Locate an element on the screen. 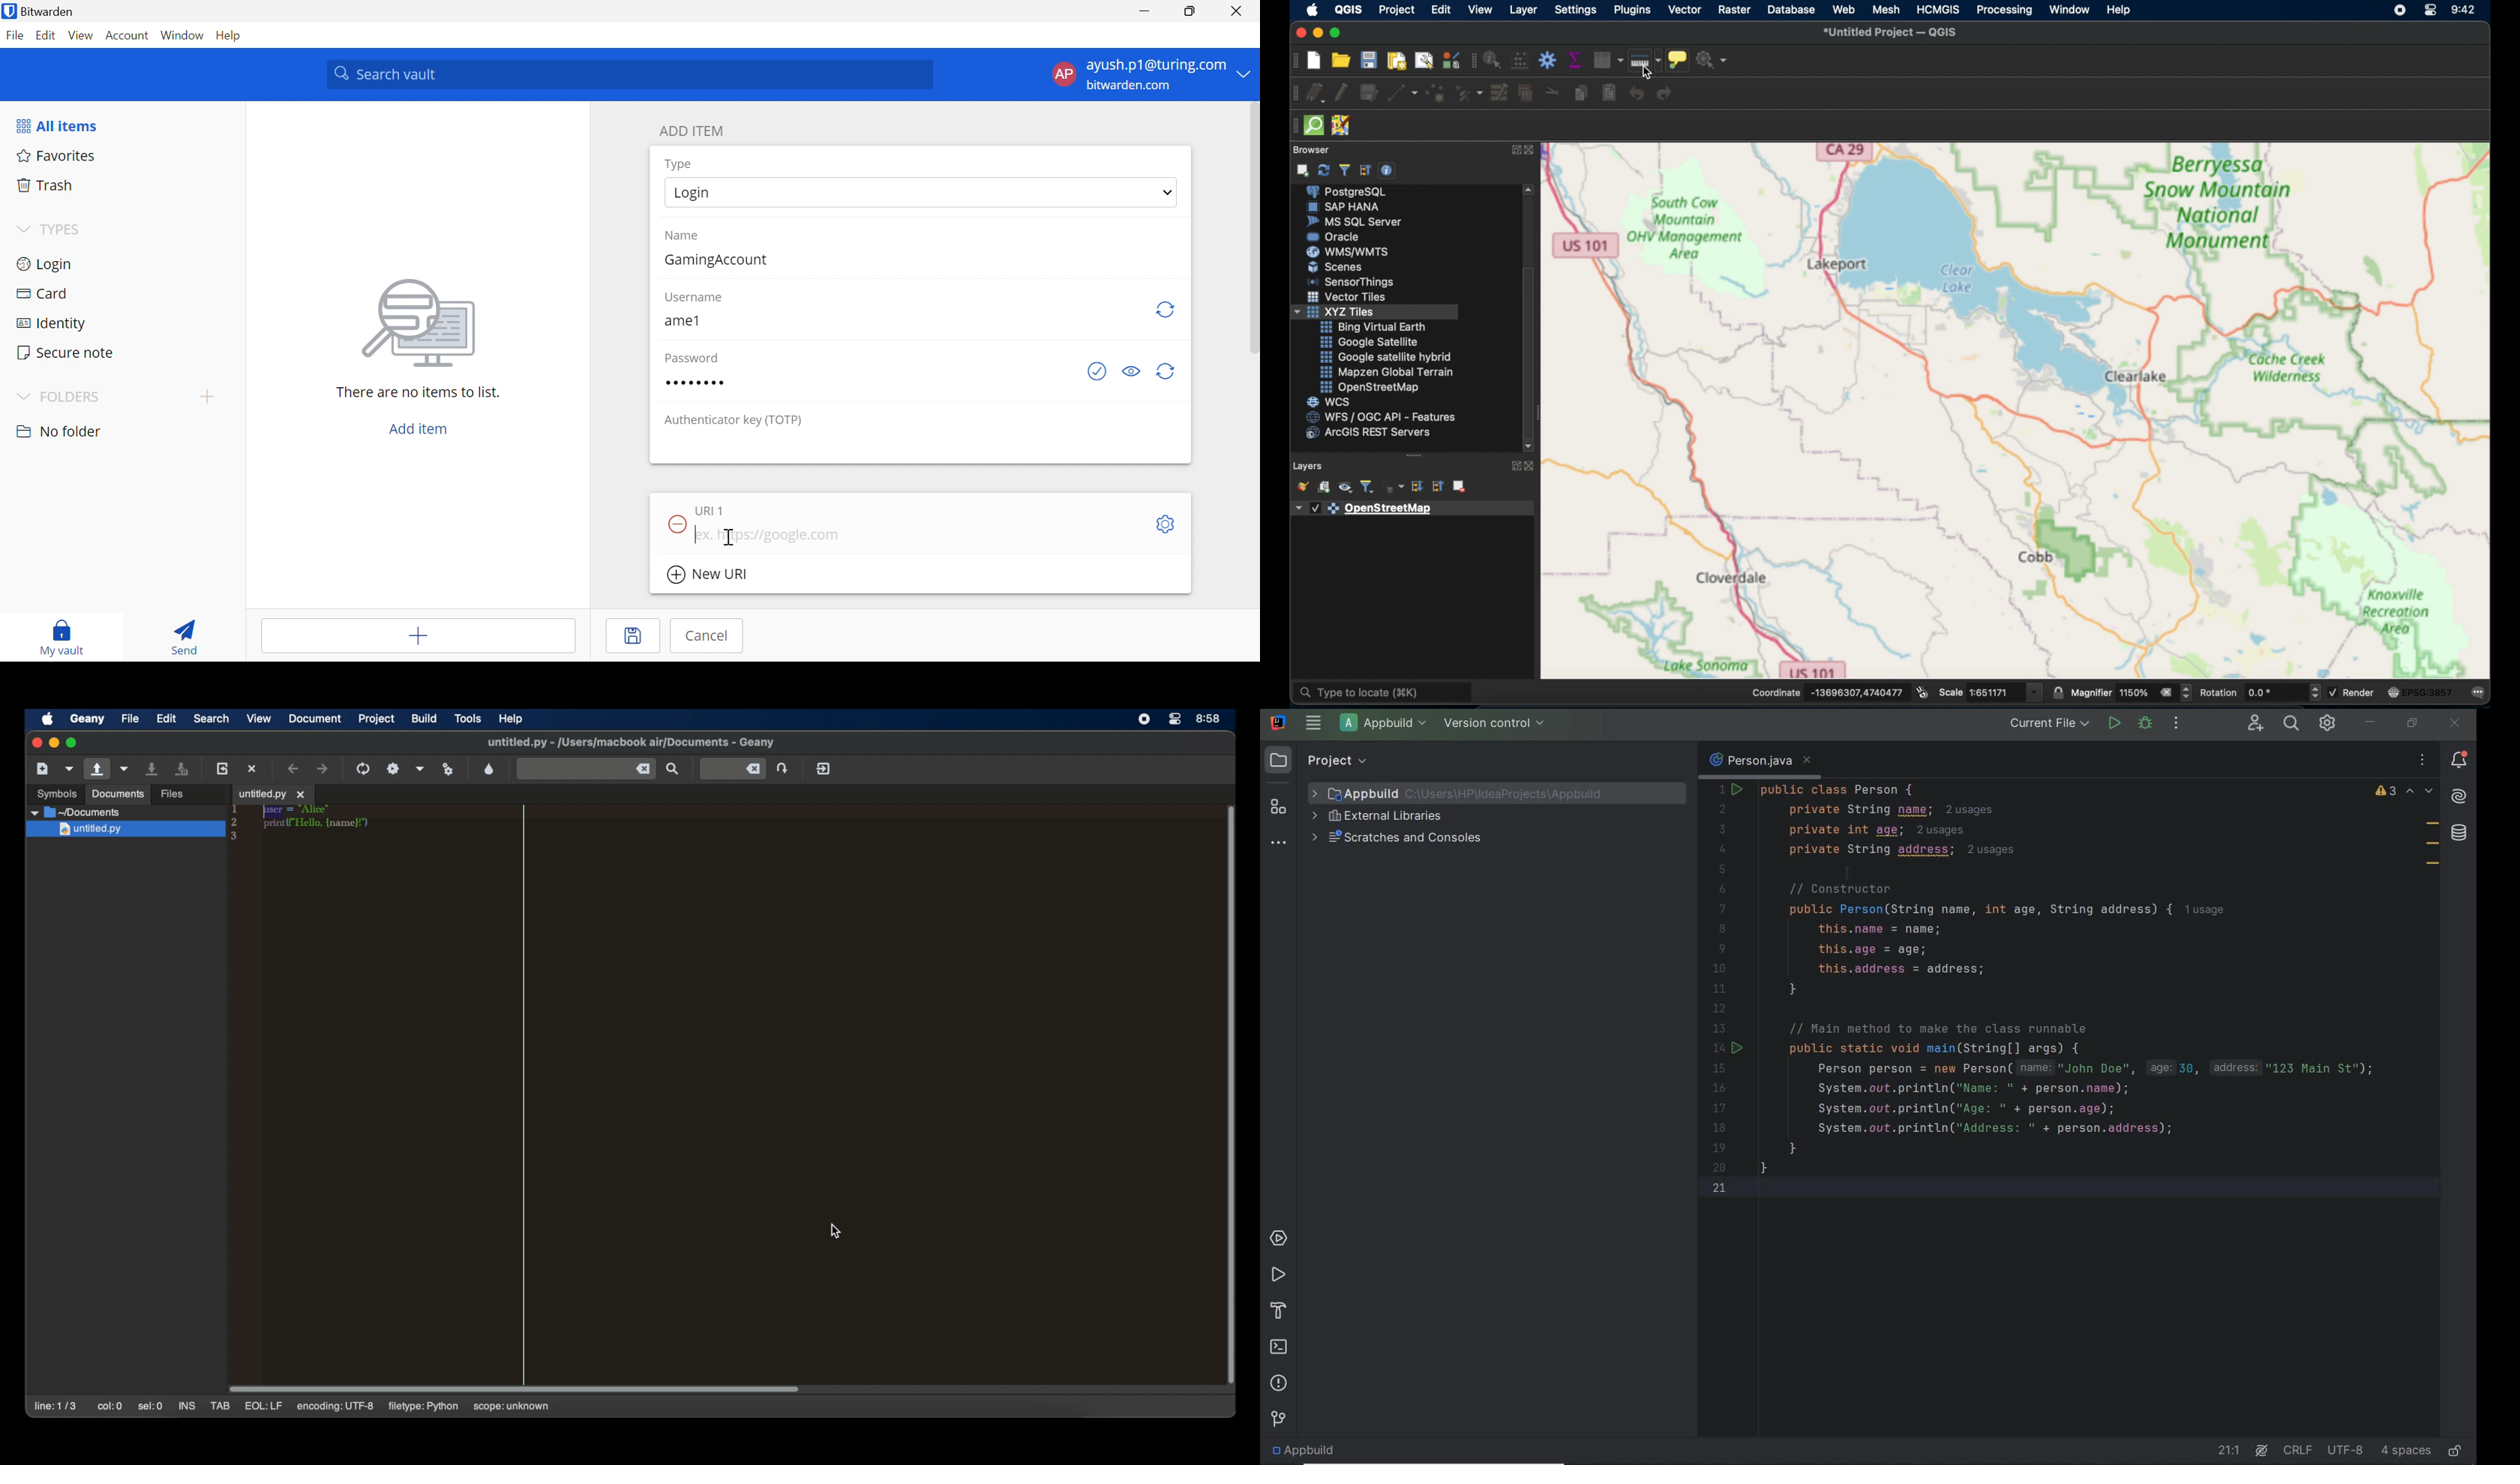 This screenshot has width=2520, height=1484. New URI is located at coordinates (707, 574).